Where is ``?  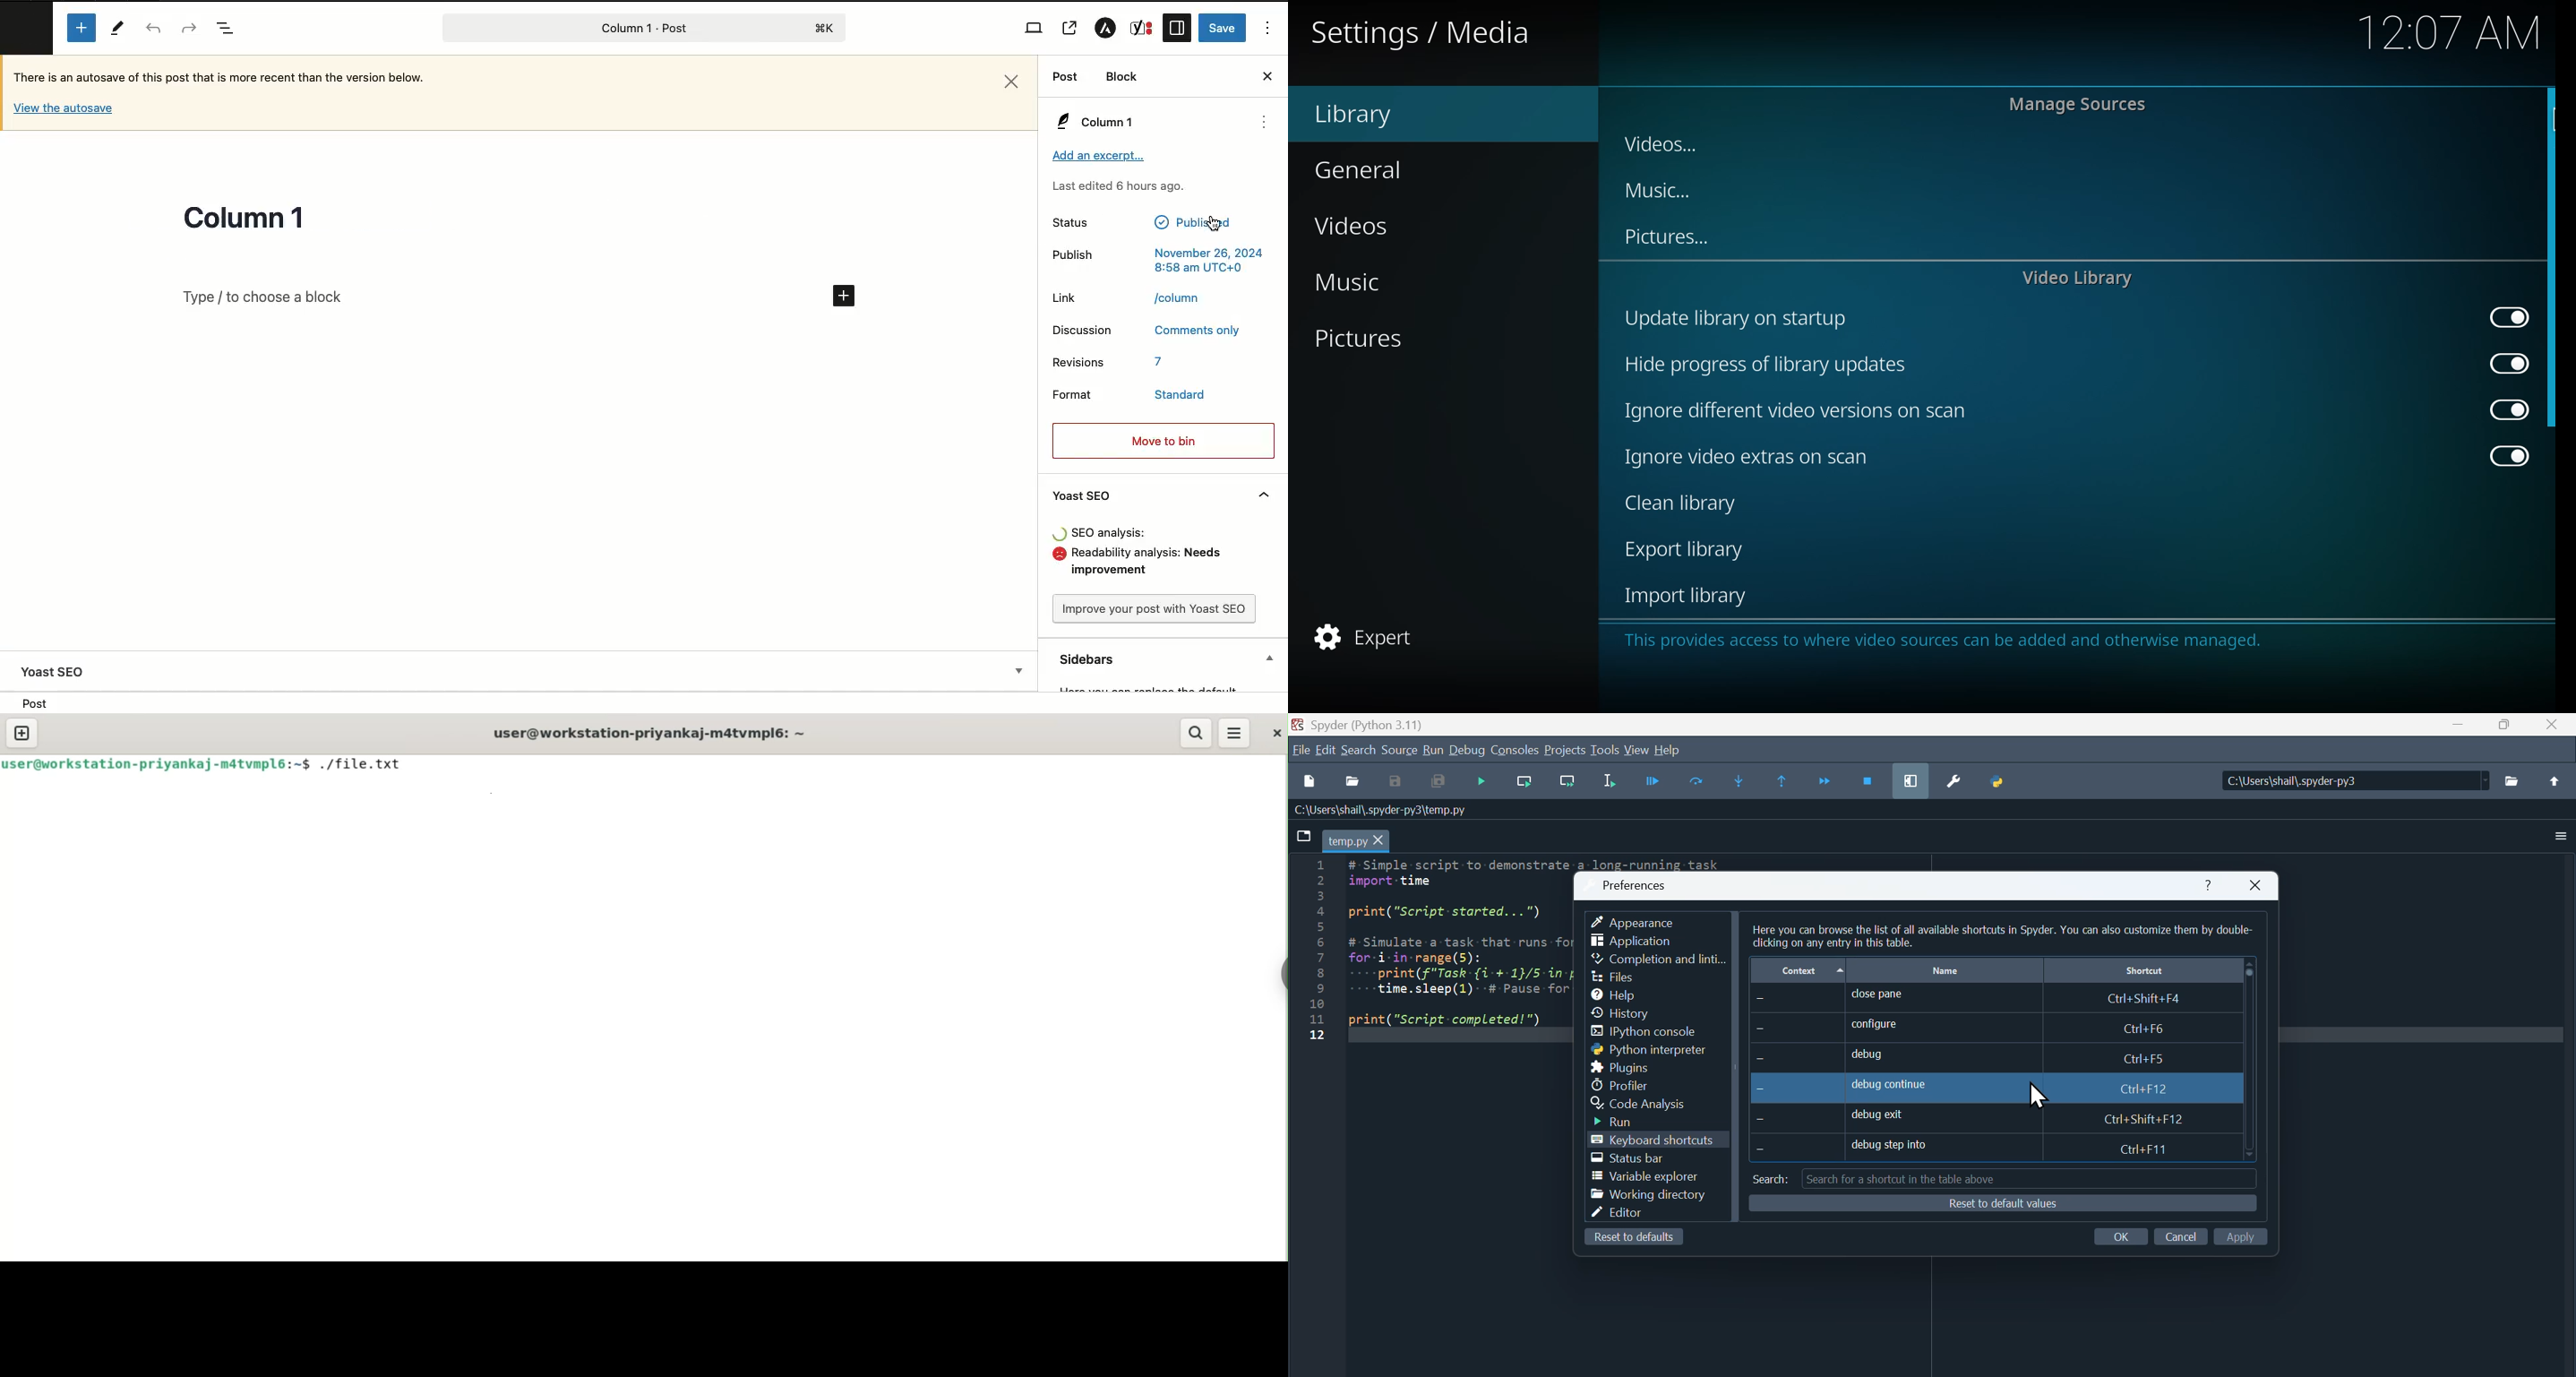
 is located at coordinates (1385, 811).